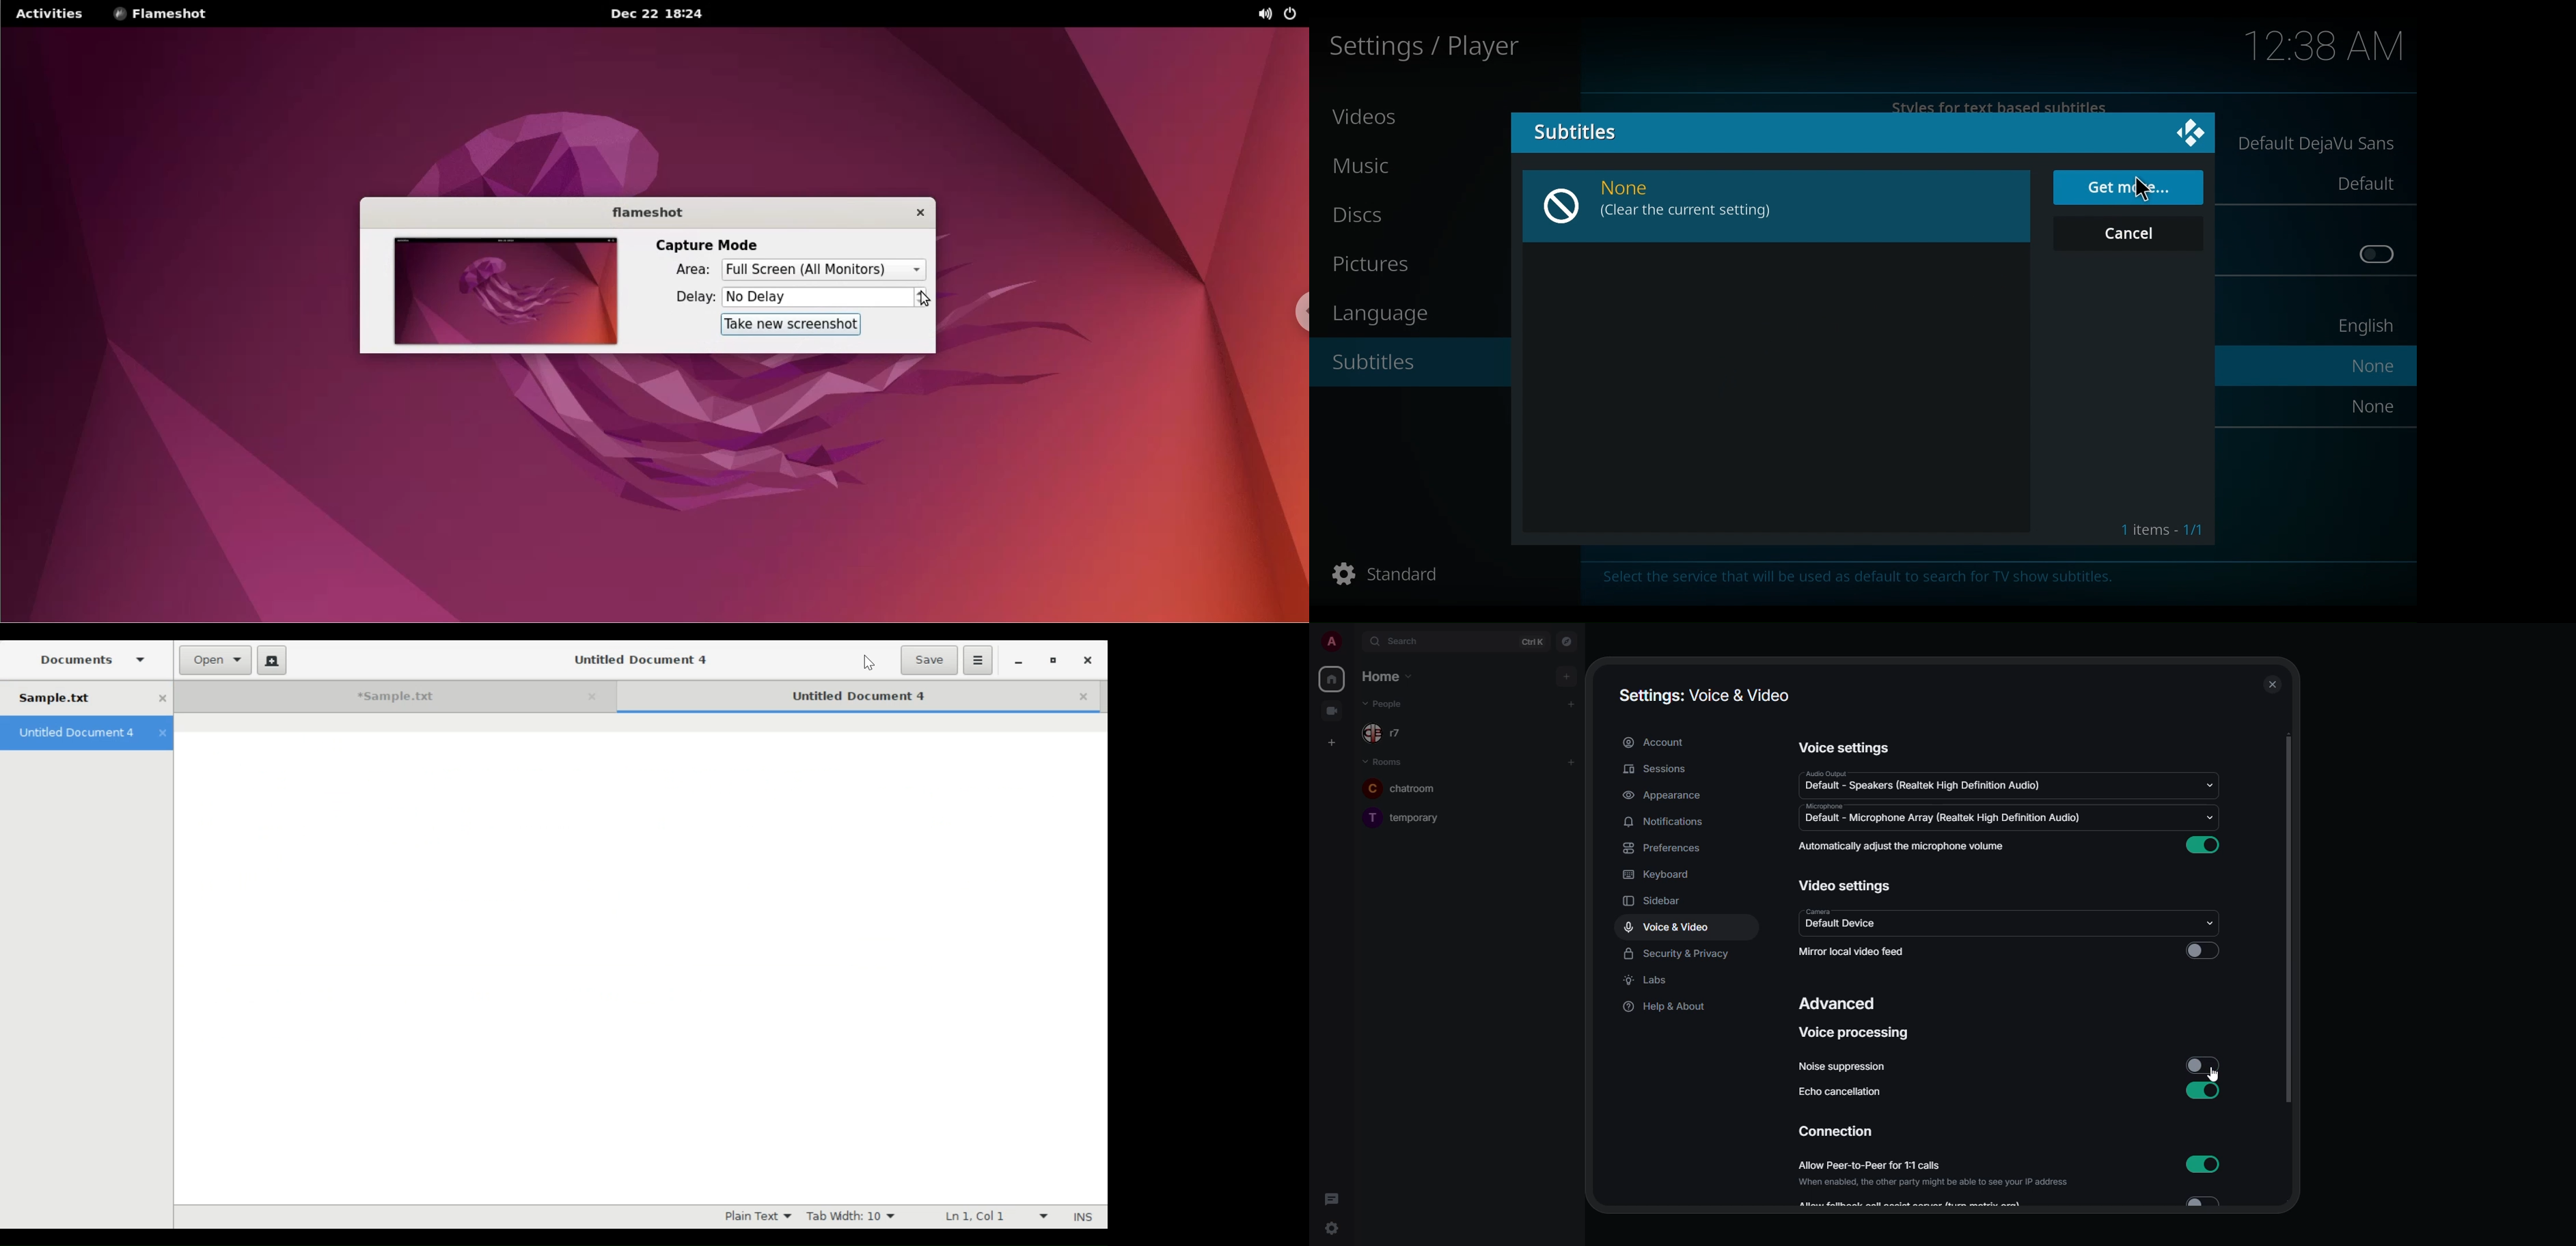 This screenshot has width=2576, height=1260. I want to click on Default, so click(2365, 183).